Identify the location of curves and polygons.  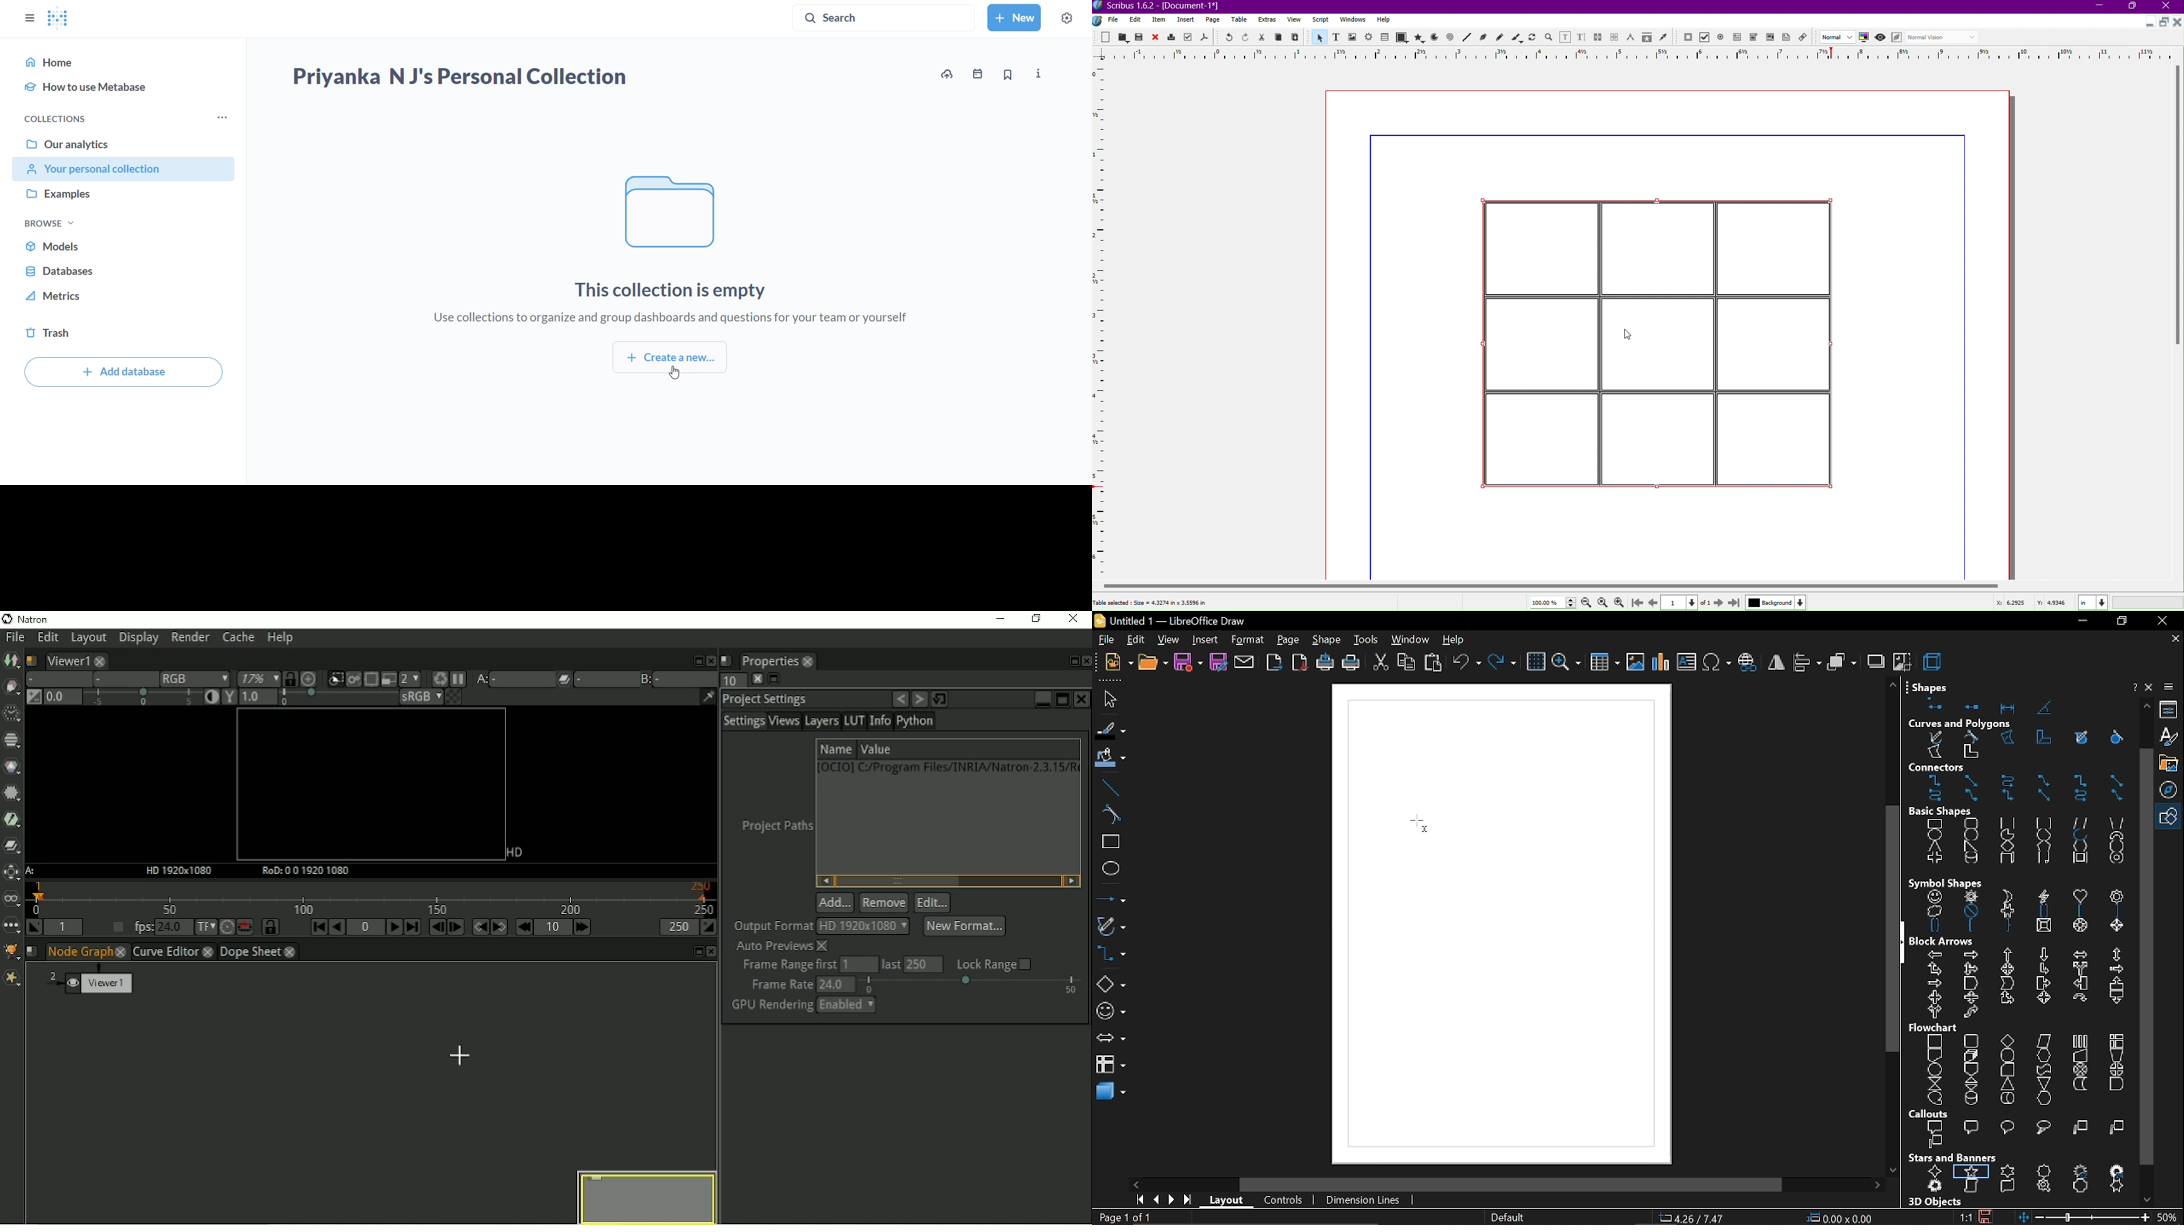
(2017, 744).